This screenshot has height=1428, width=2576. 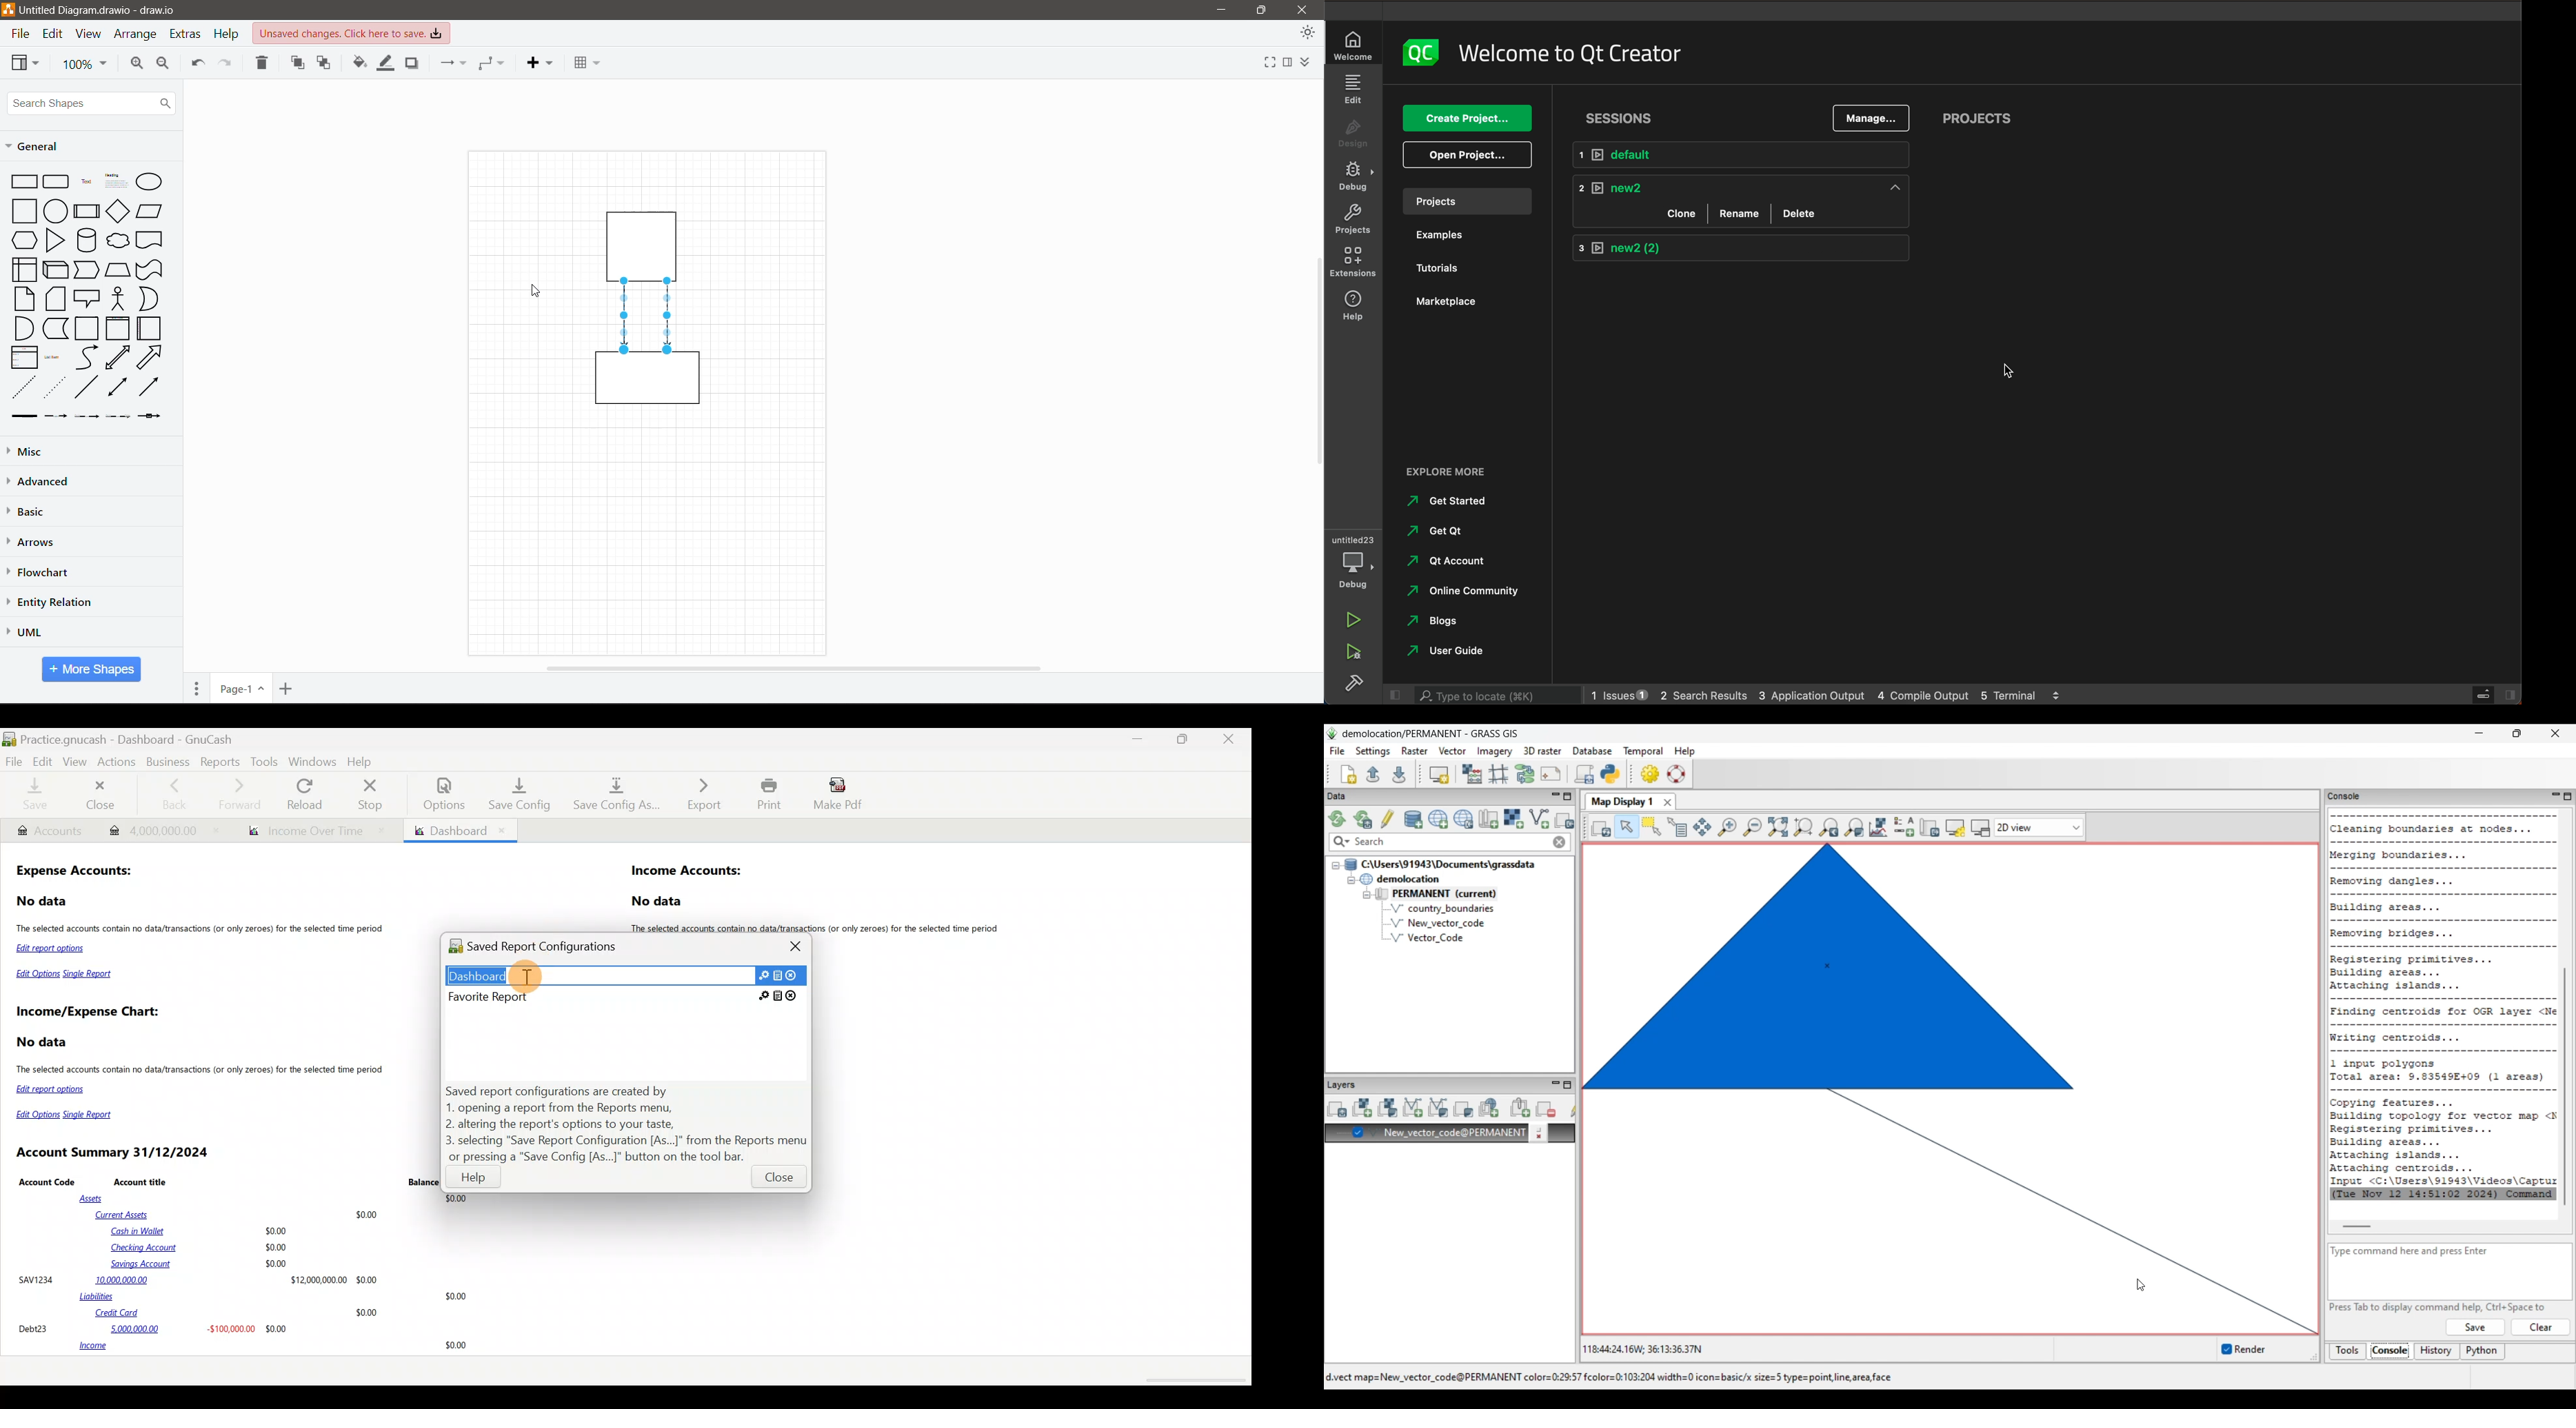 I want to click on Appearance, so click(x=1307, y=34).